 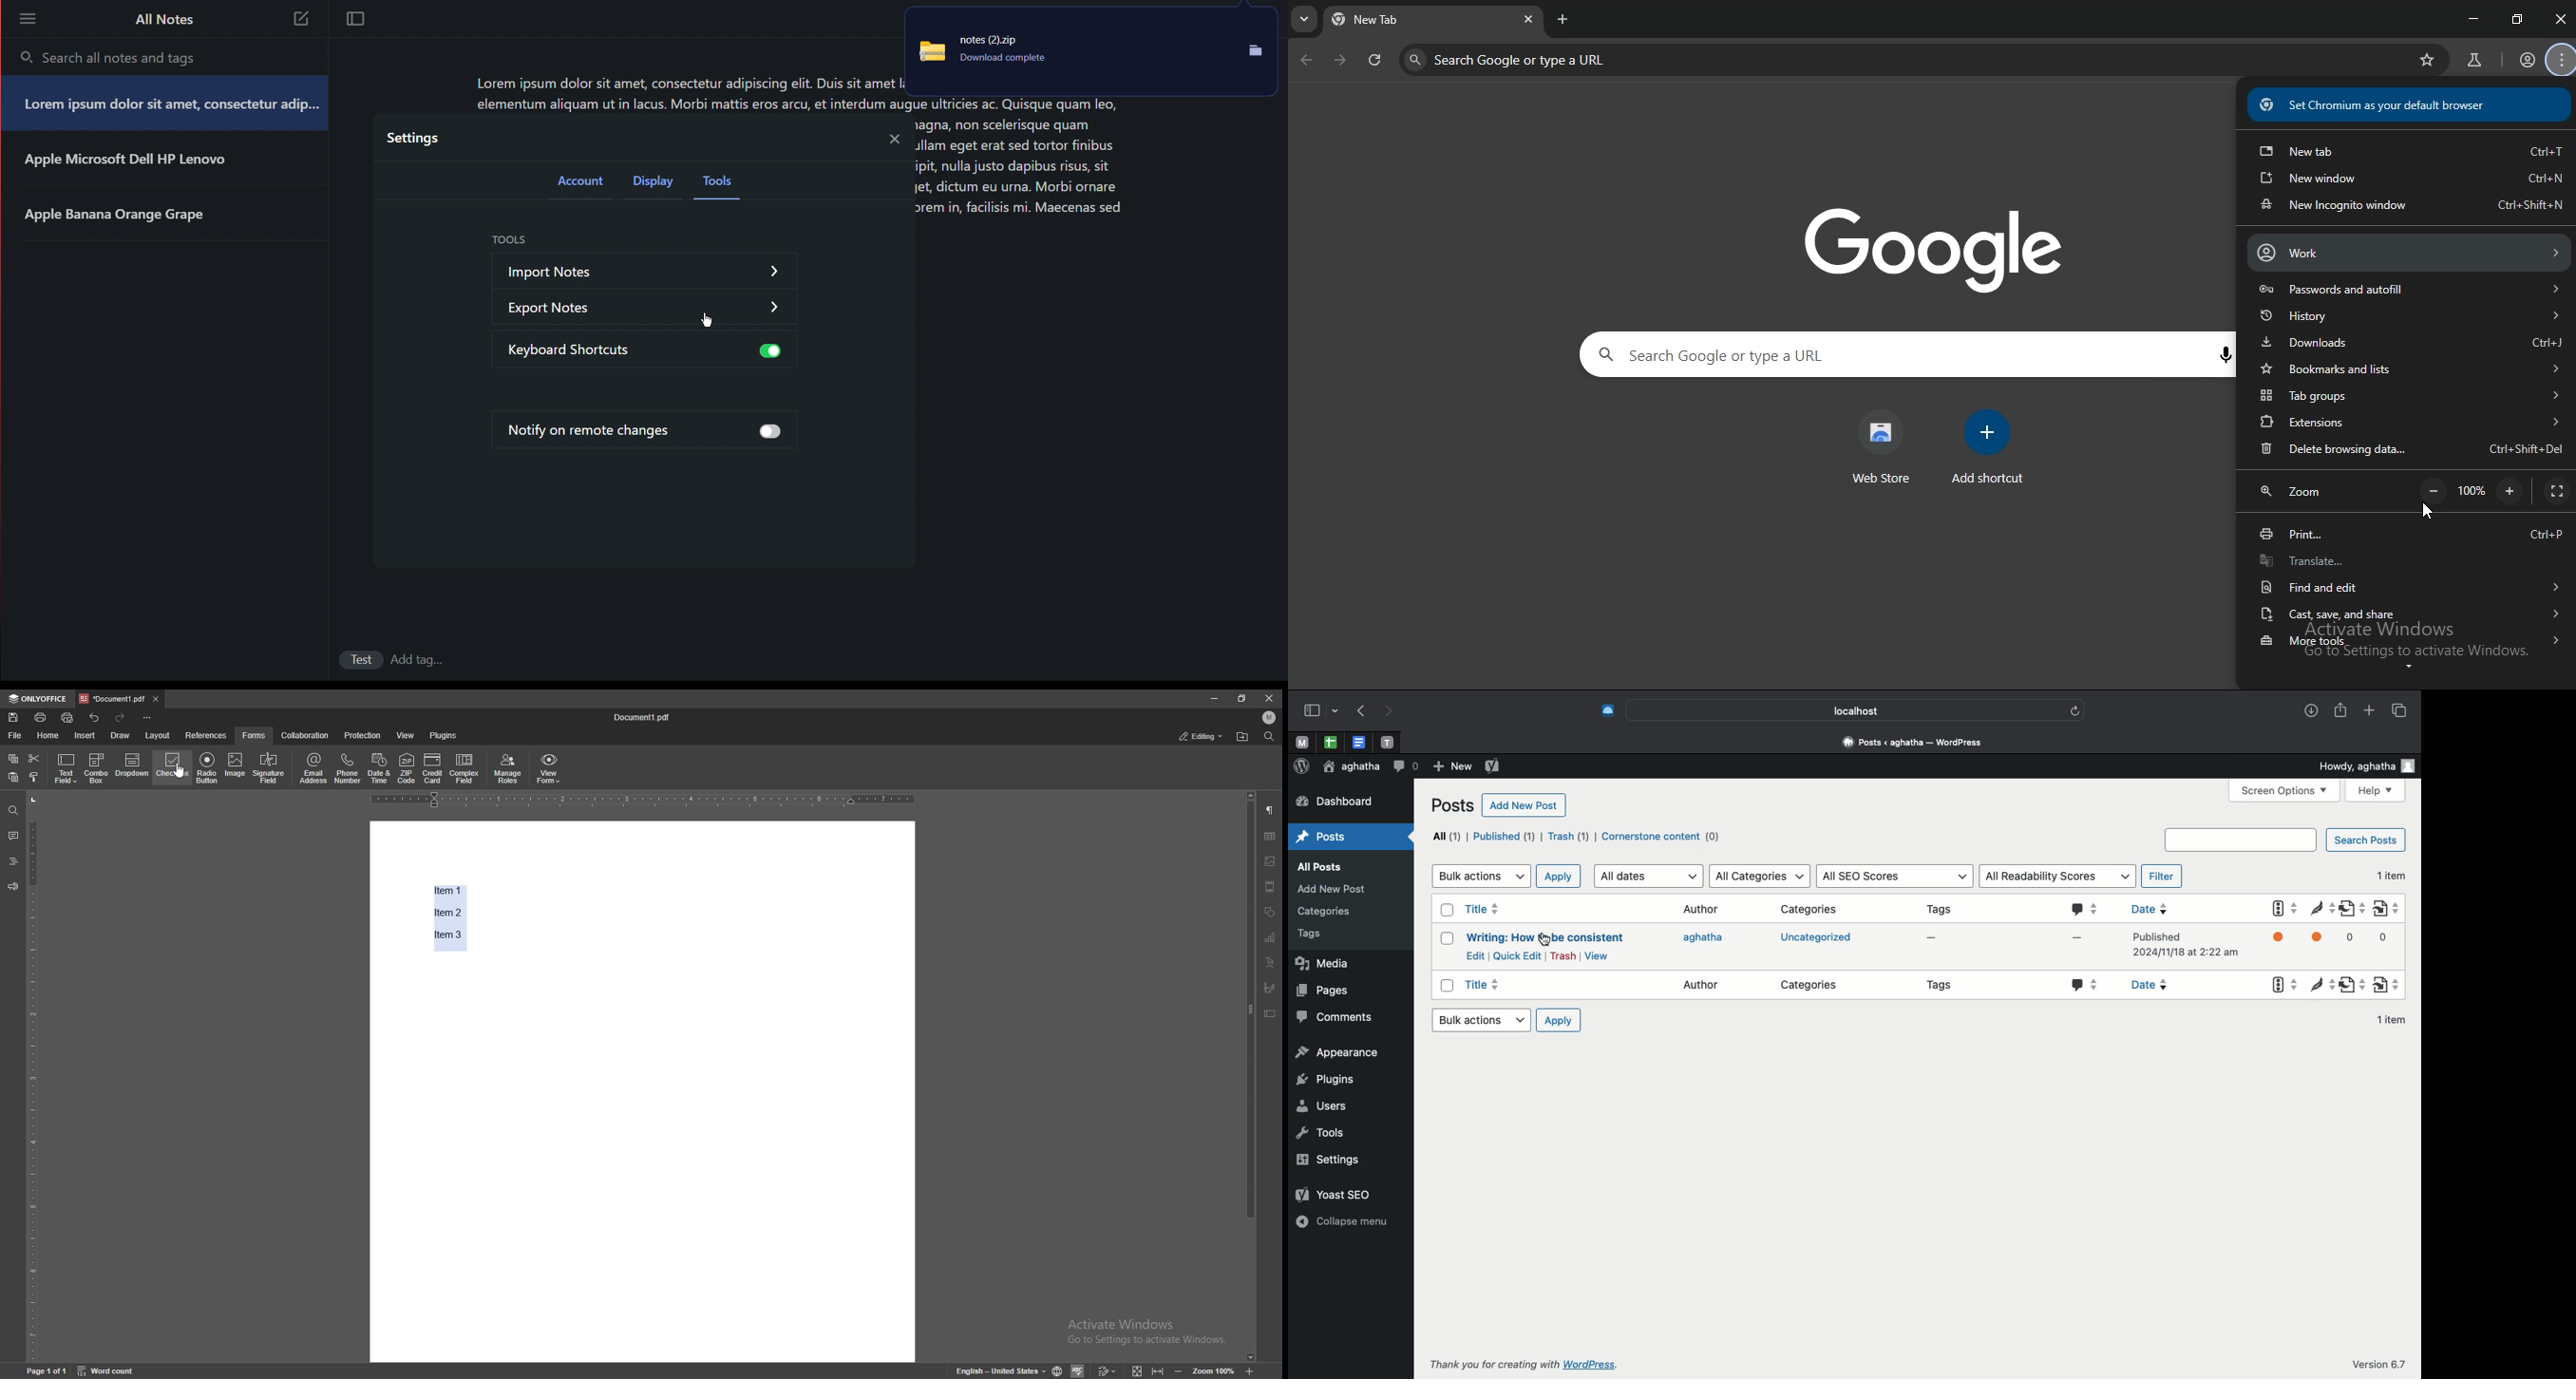 I want to click on View, so click(x=1596, y=956).